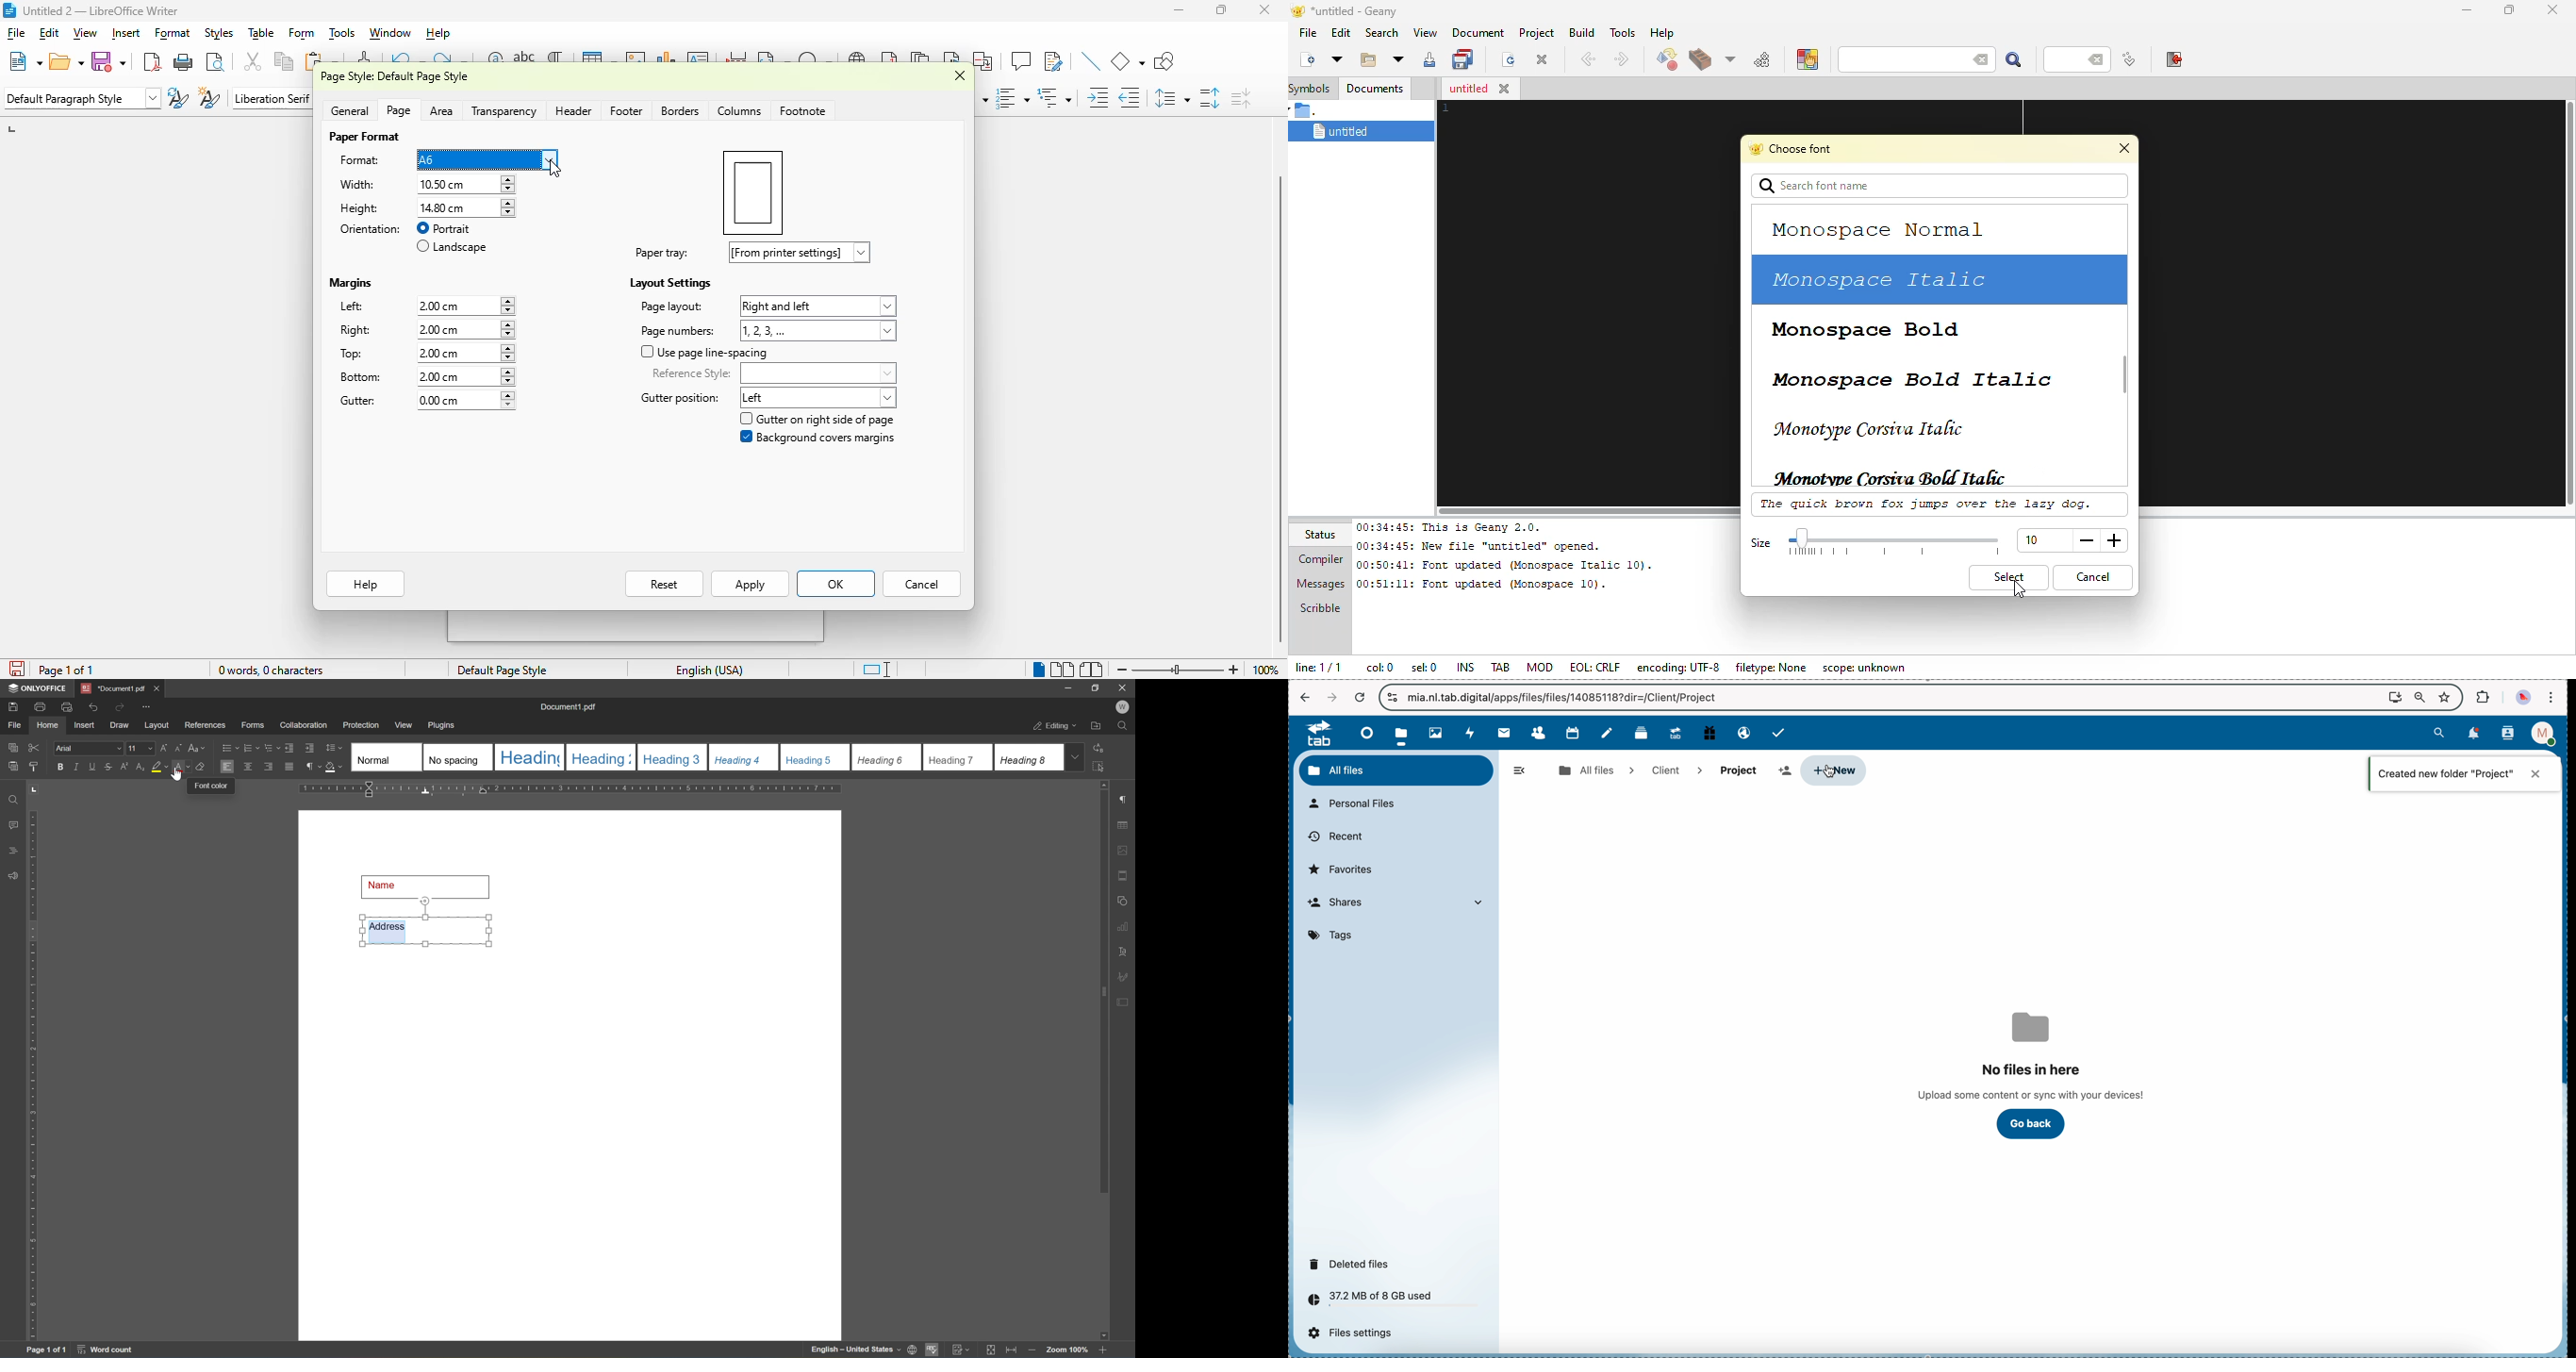 Image resolution: width=2576 pixels, height=1372 pixels. Describe the element at coordinates (335, 748) in the screenshot. I see `paragraph line spacing` at that location.